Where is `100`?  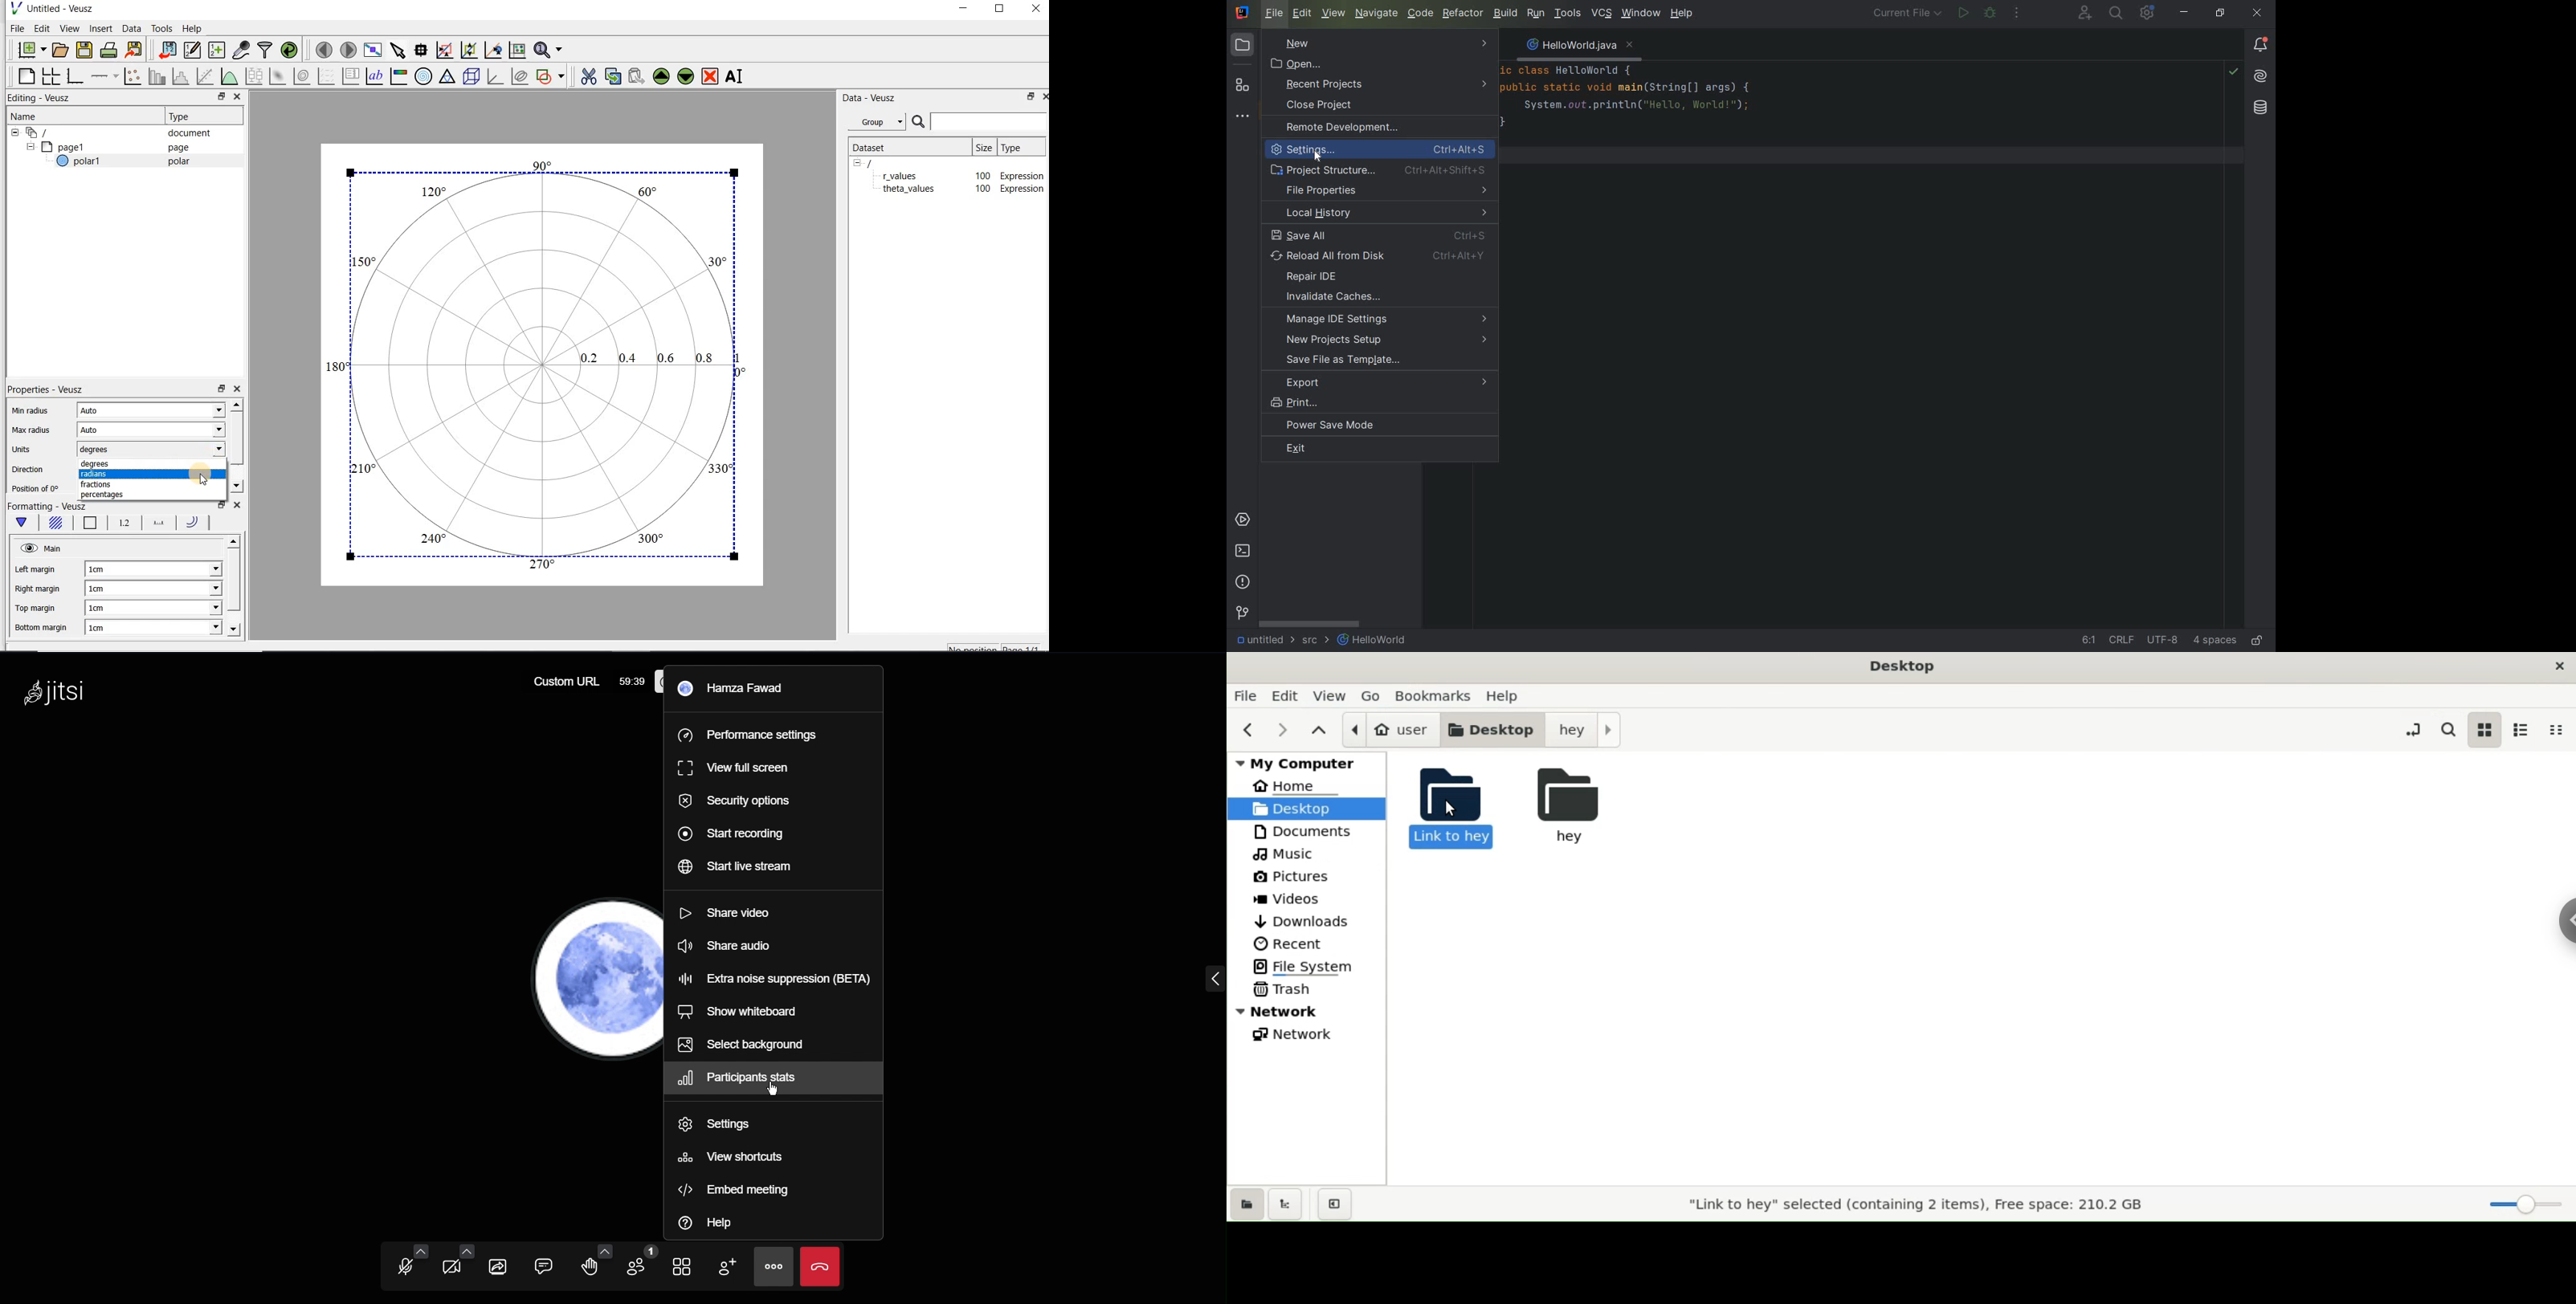
100 is located at coordinates (982, 189).